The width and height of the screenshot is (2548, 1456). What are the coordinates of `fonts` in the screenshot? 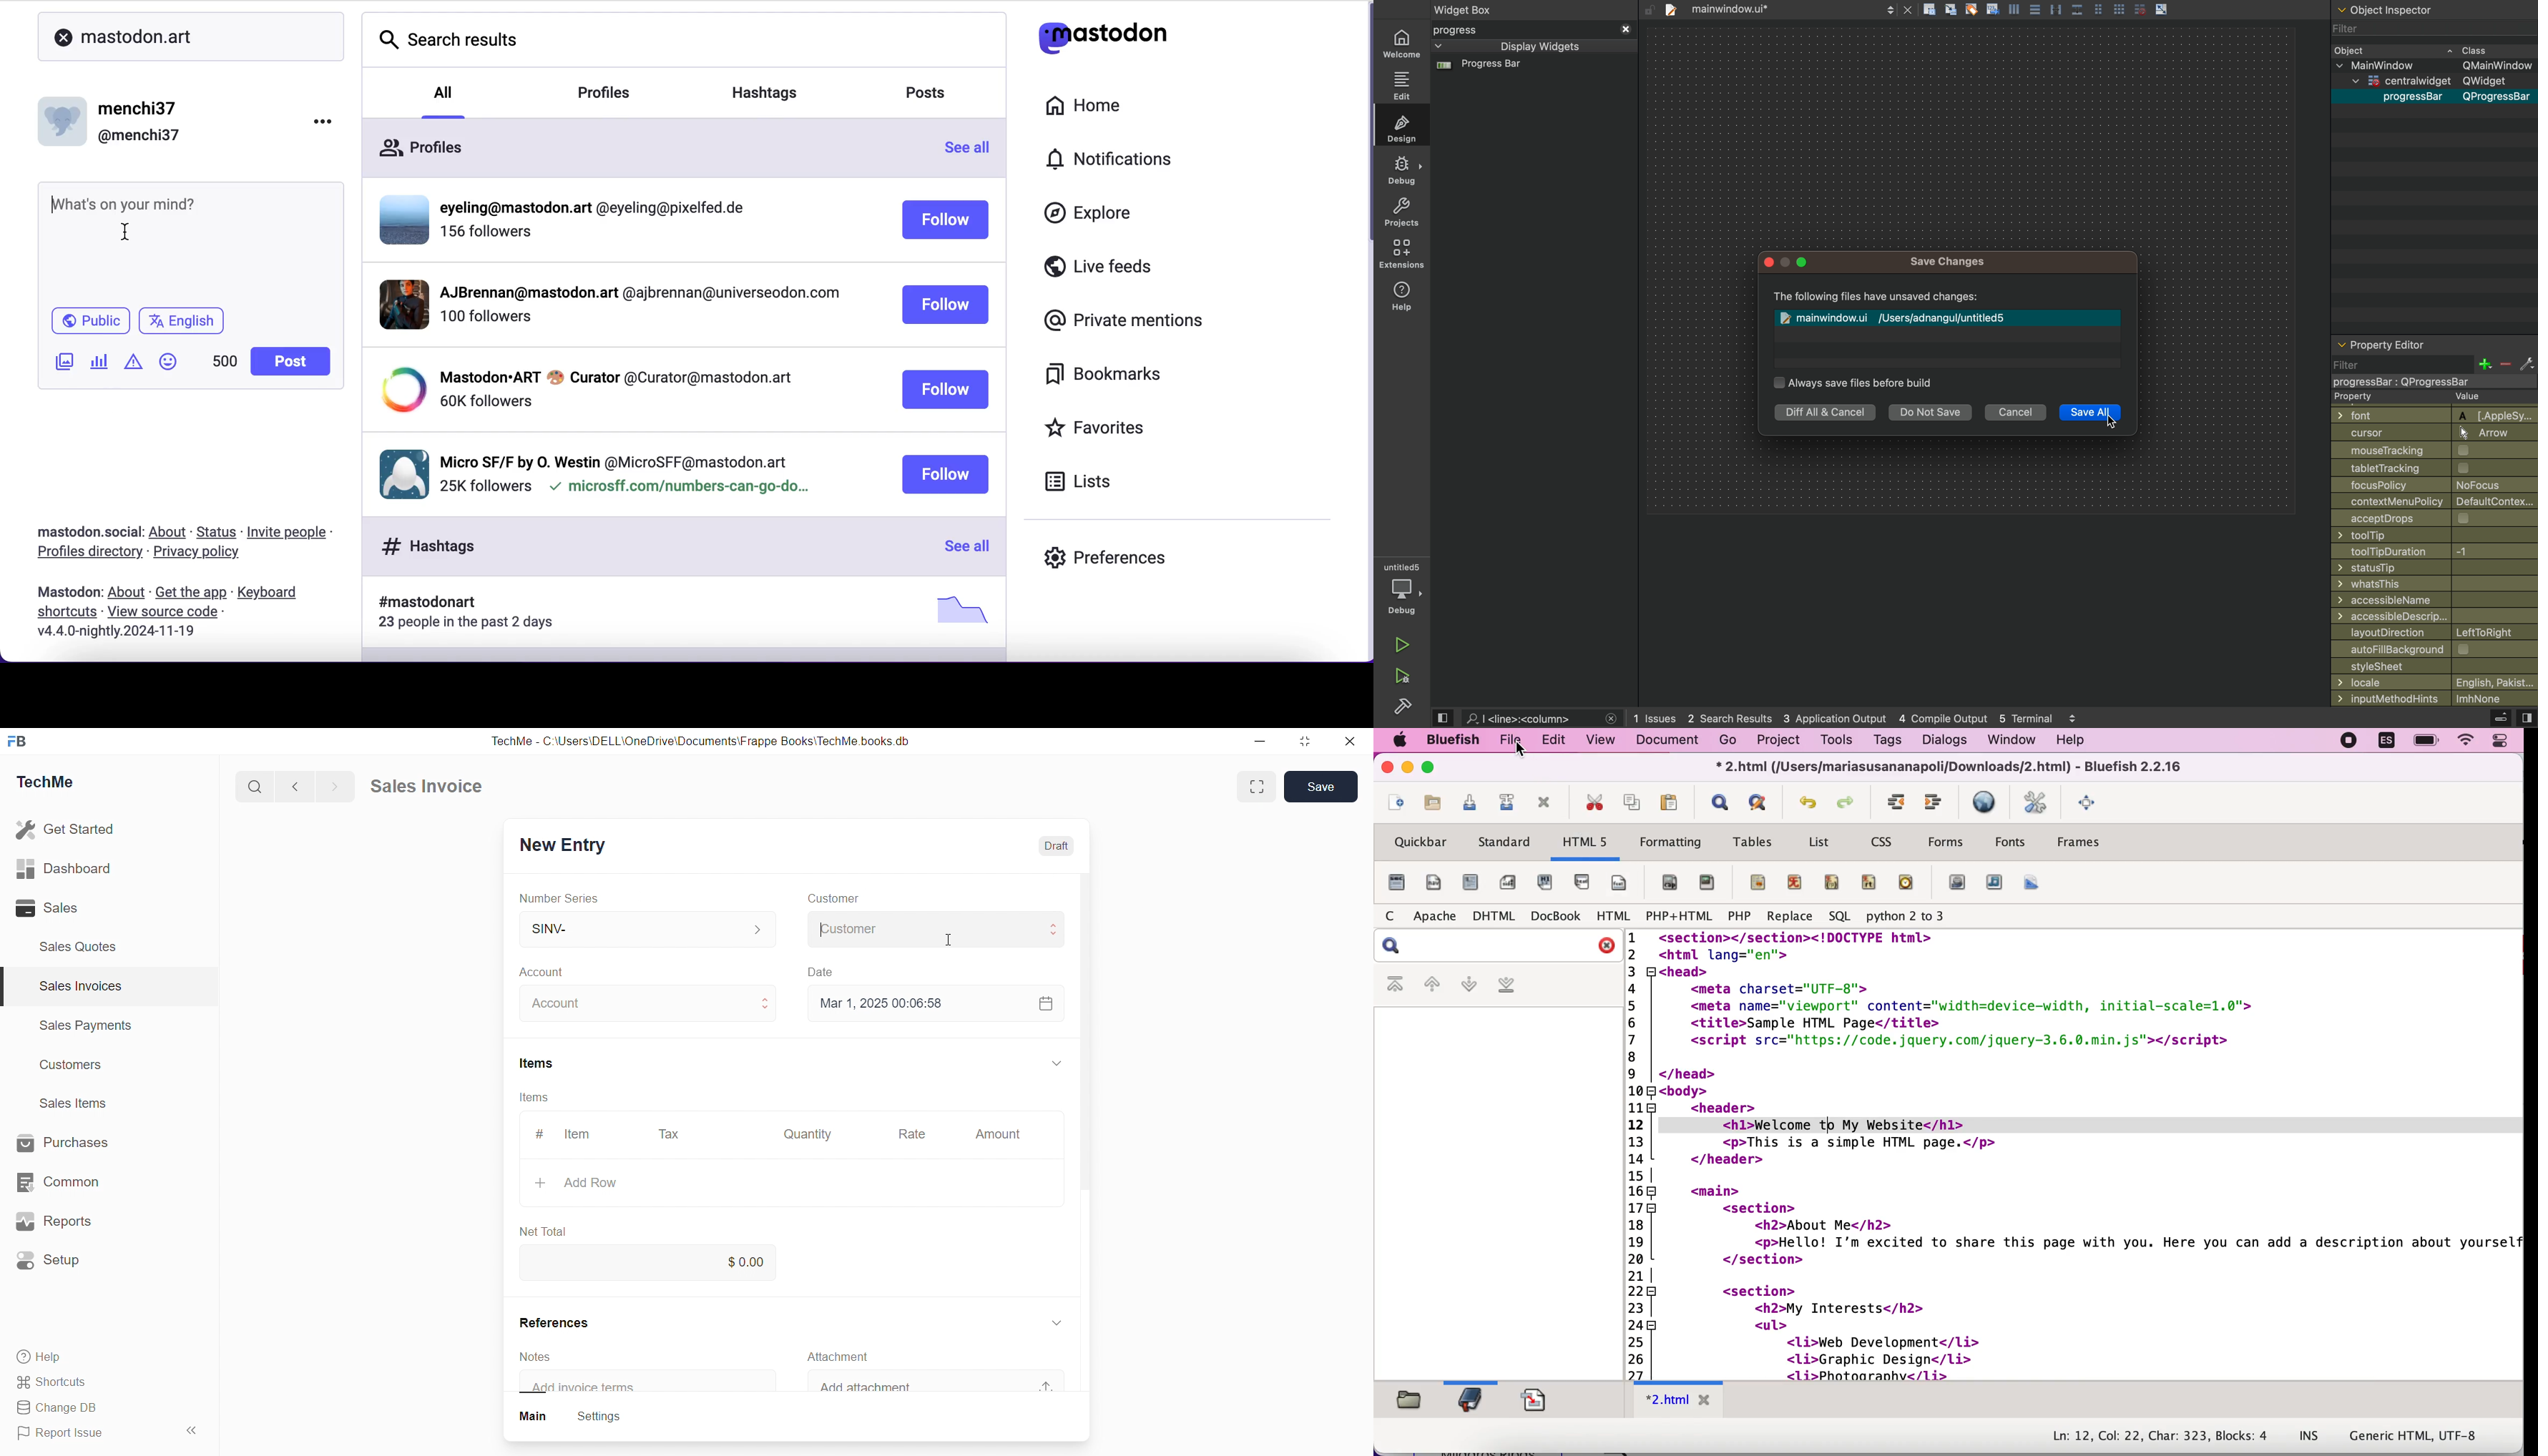 It's located at (2009, 841).